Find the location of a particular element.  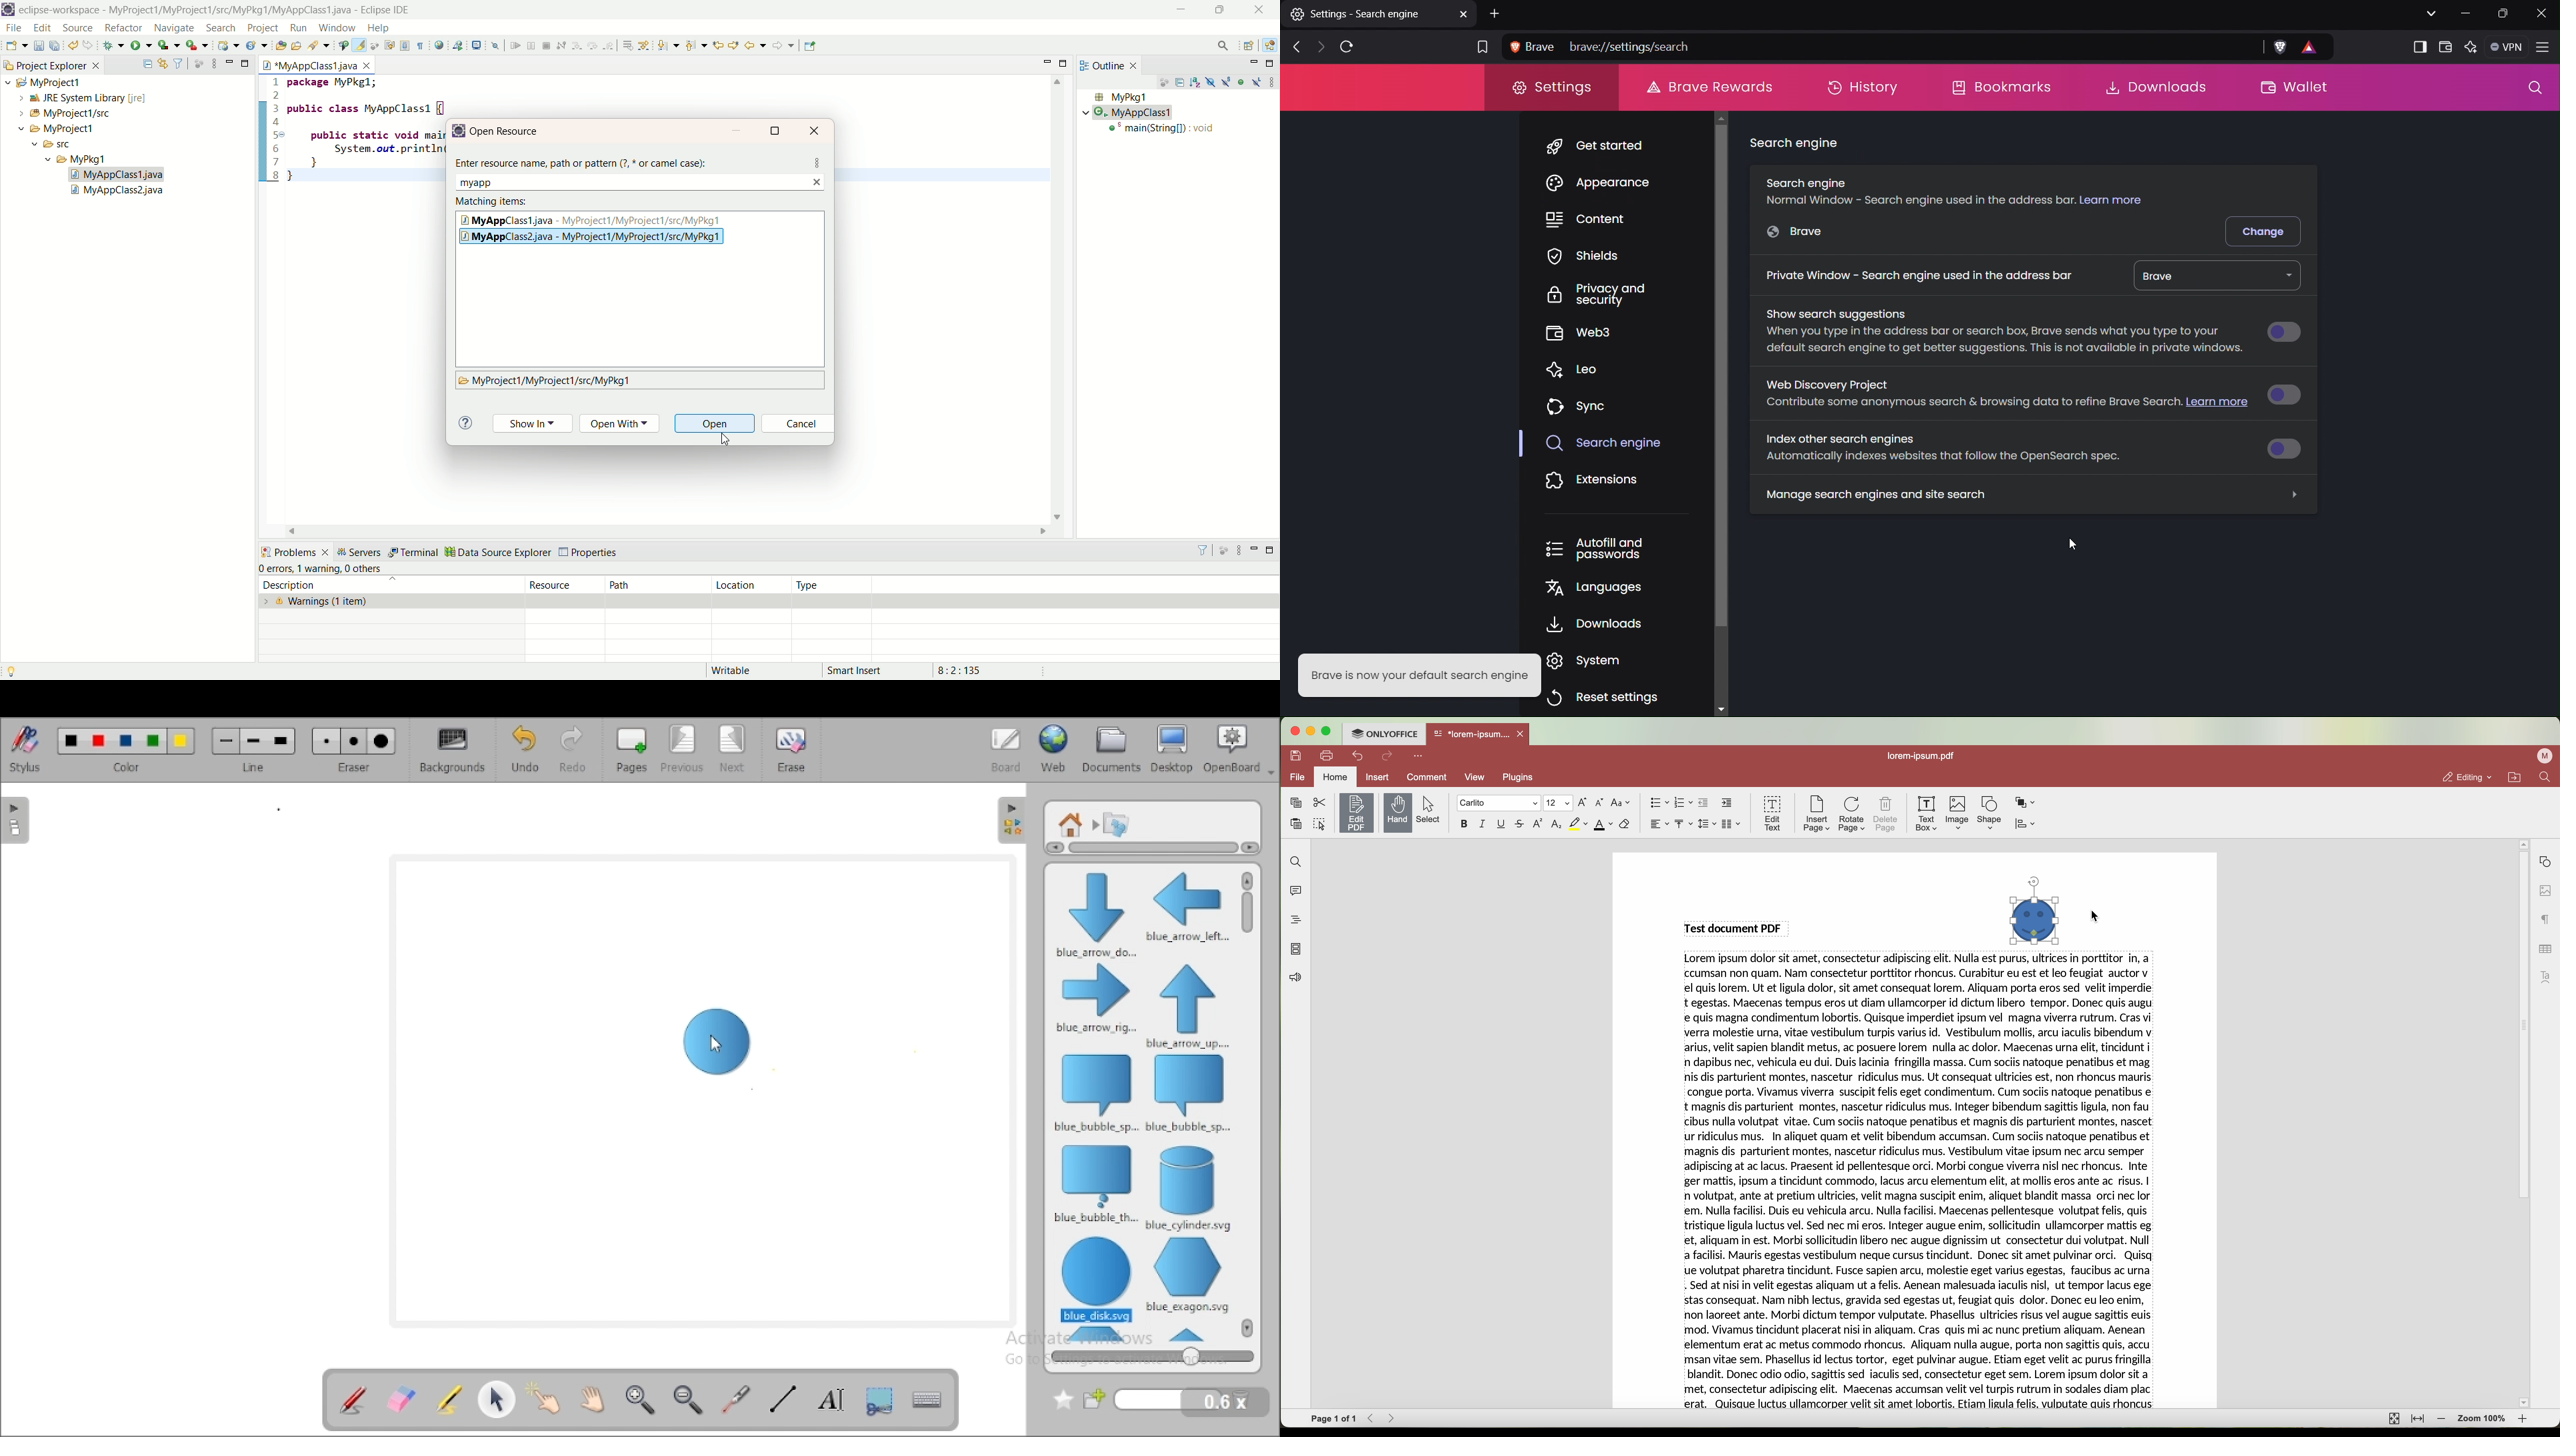

Scrollbar is located at coordinates (1717, 408).